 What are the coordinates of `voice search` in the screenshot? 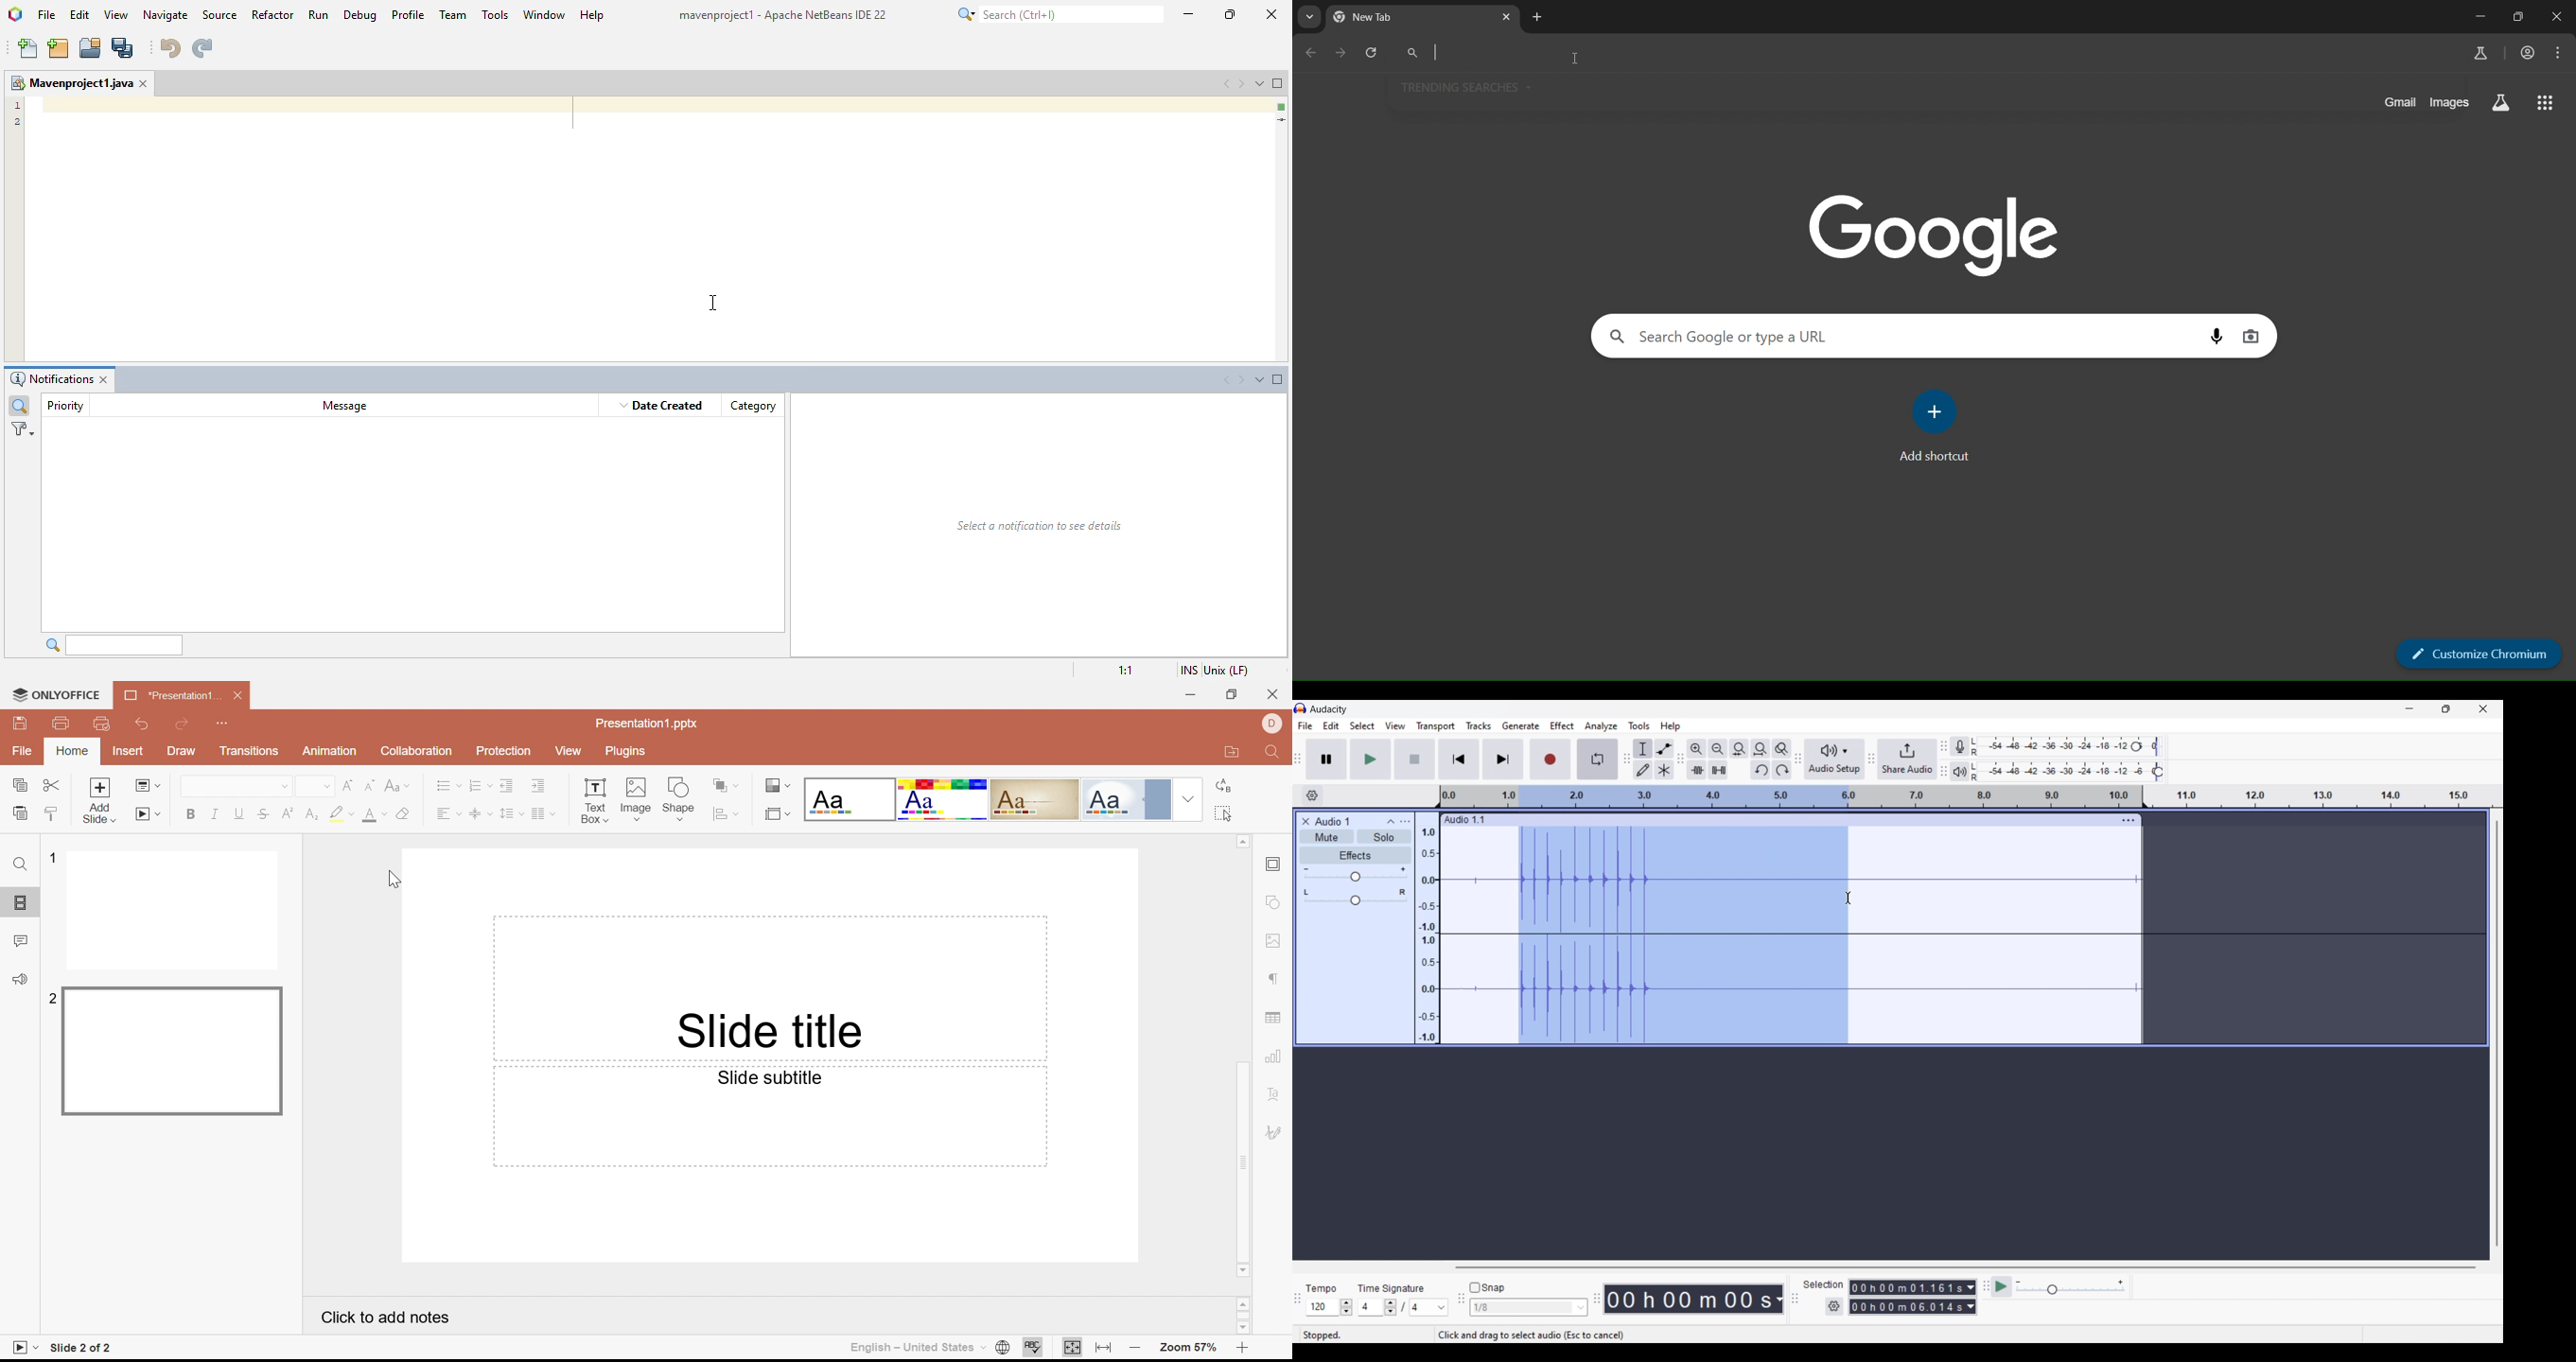 It's located at (2216, 336).